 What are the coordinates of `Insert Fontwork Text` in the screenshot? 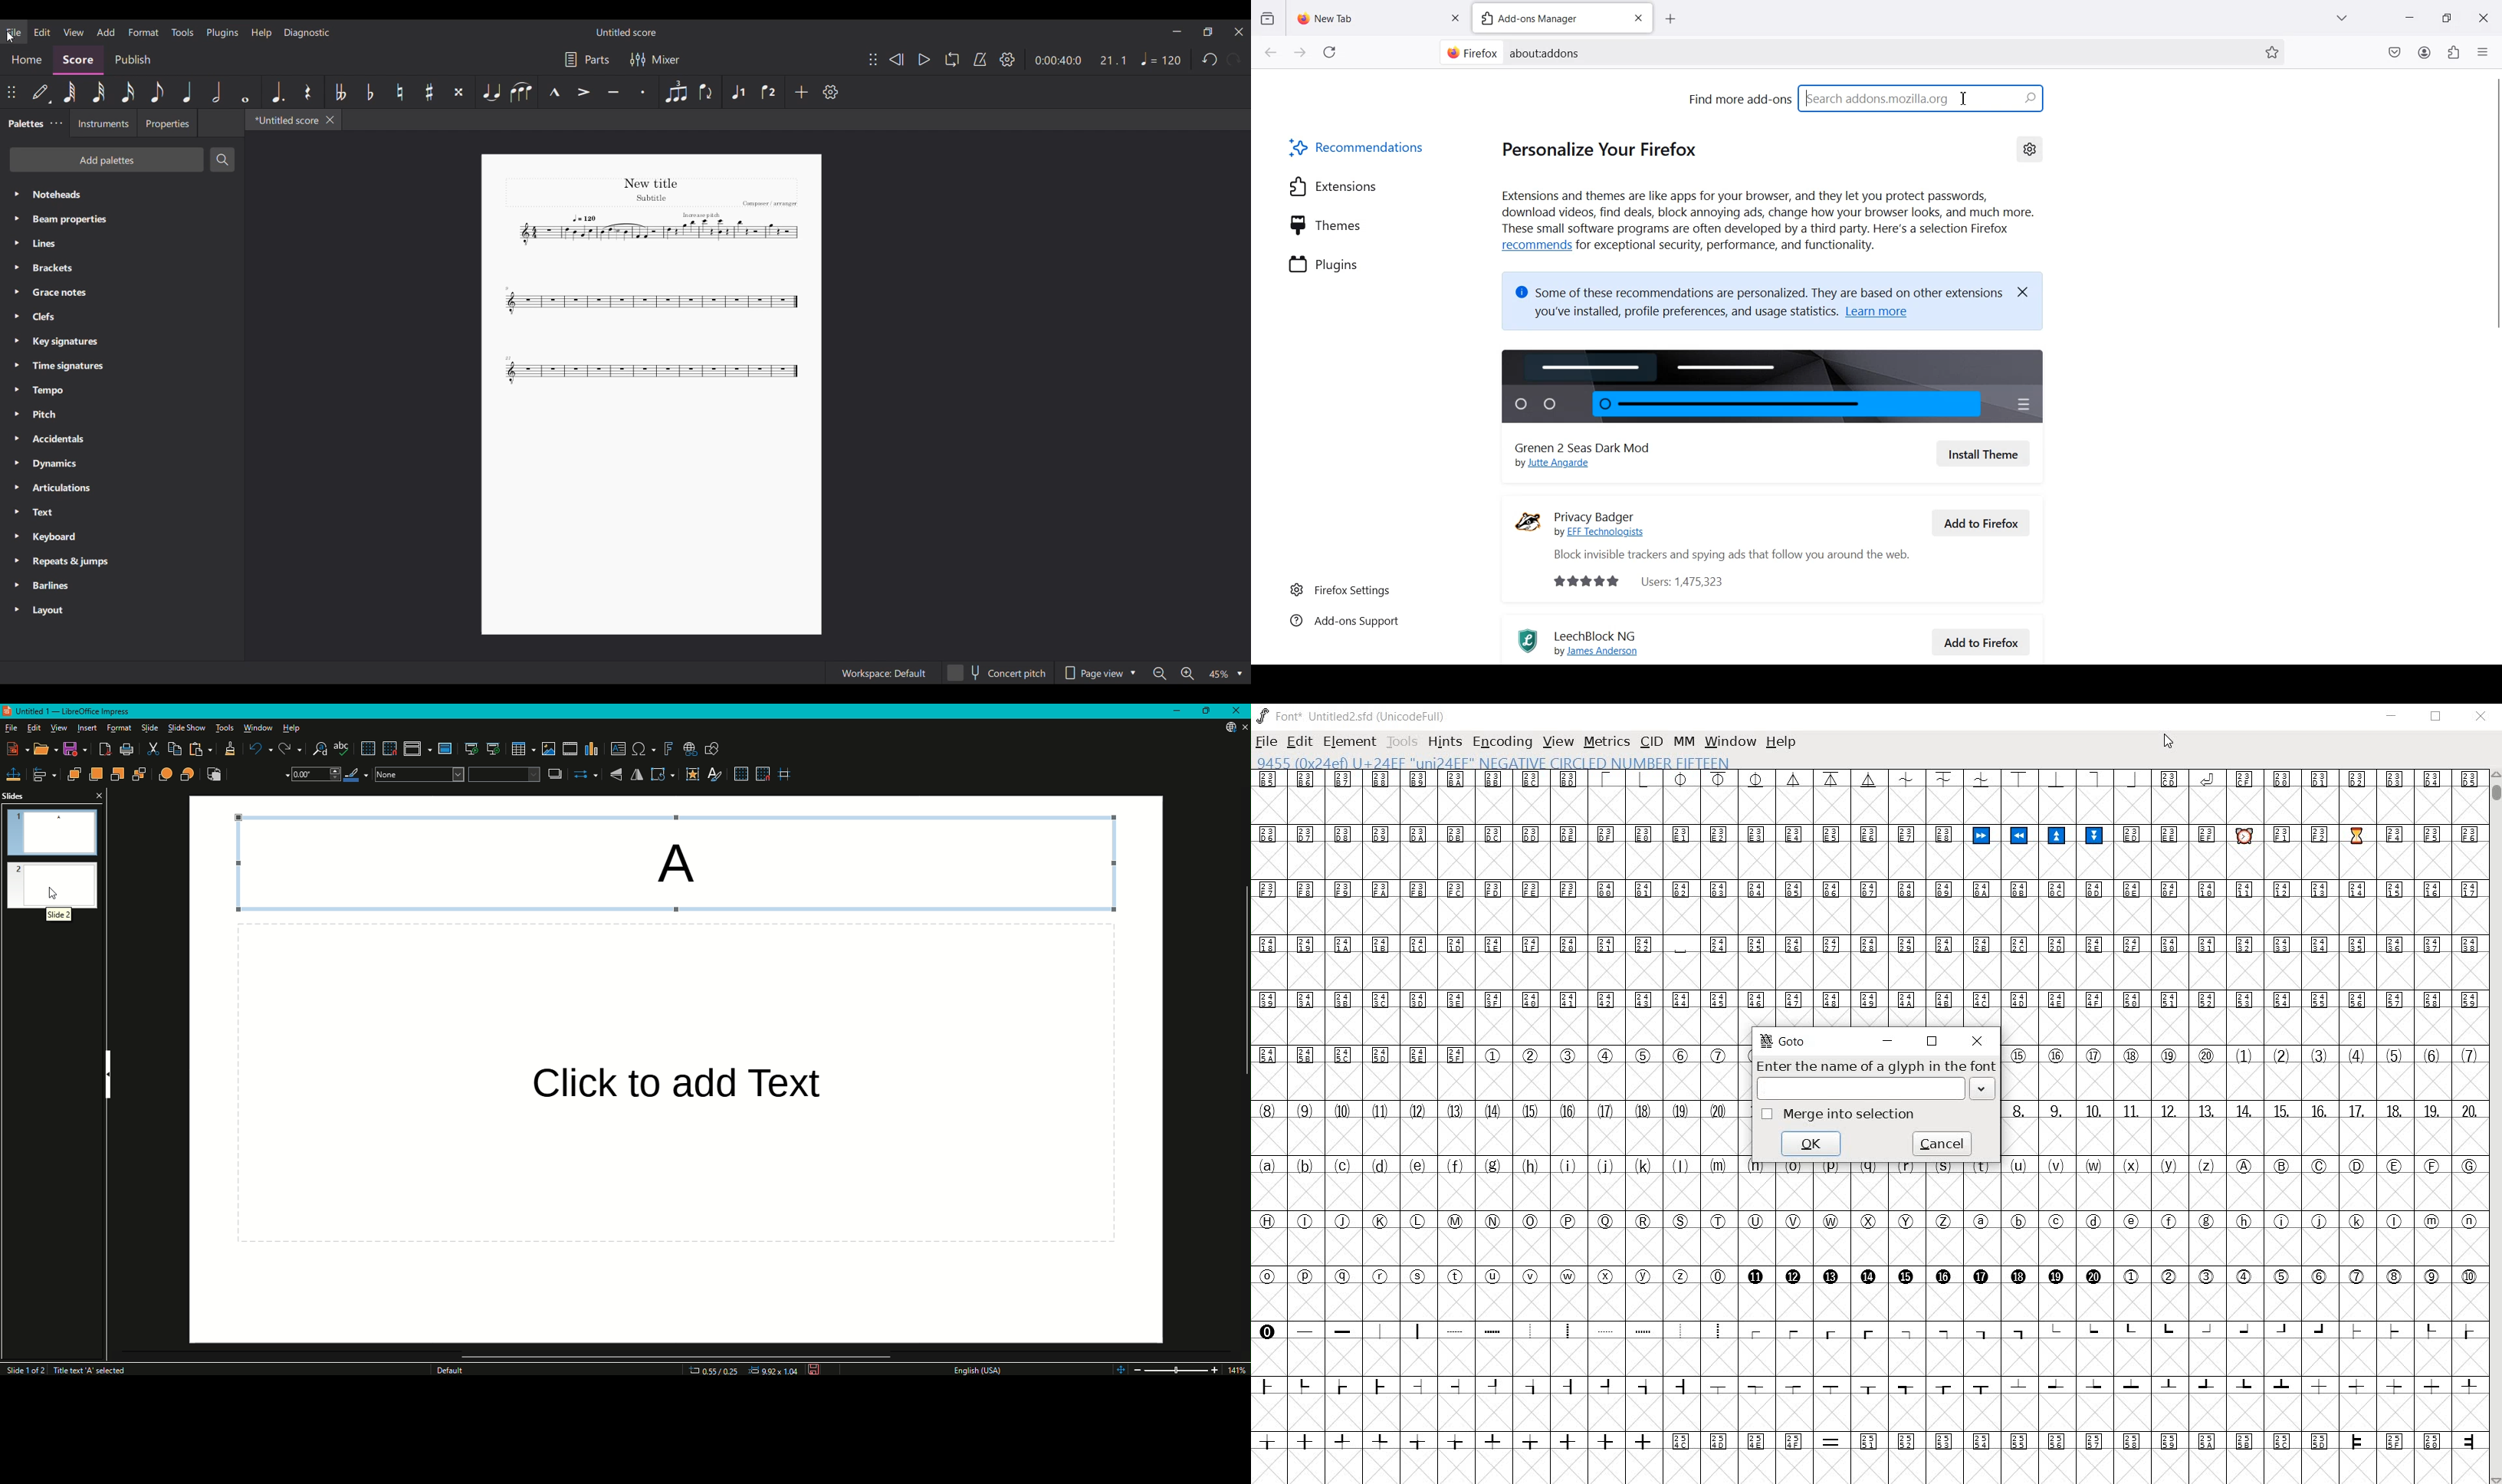 It's located at (668, 749).